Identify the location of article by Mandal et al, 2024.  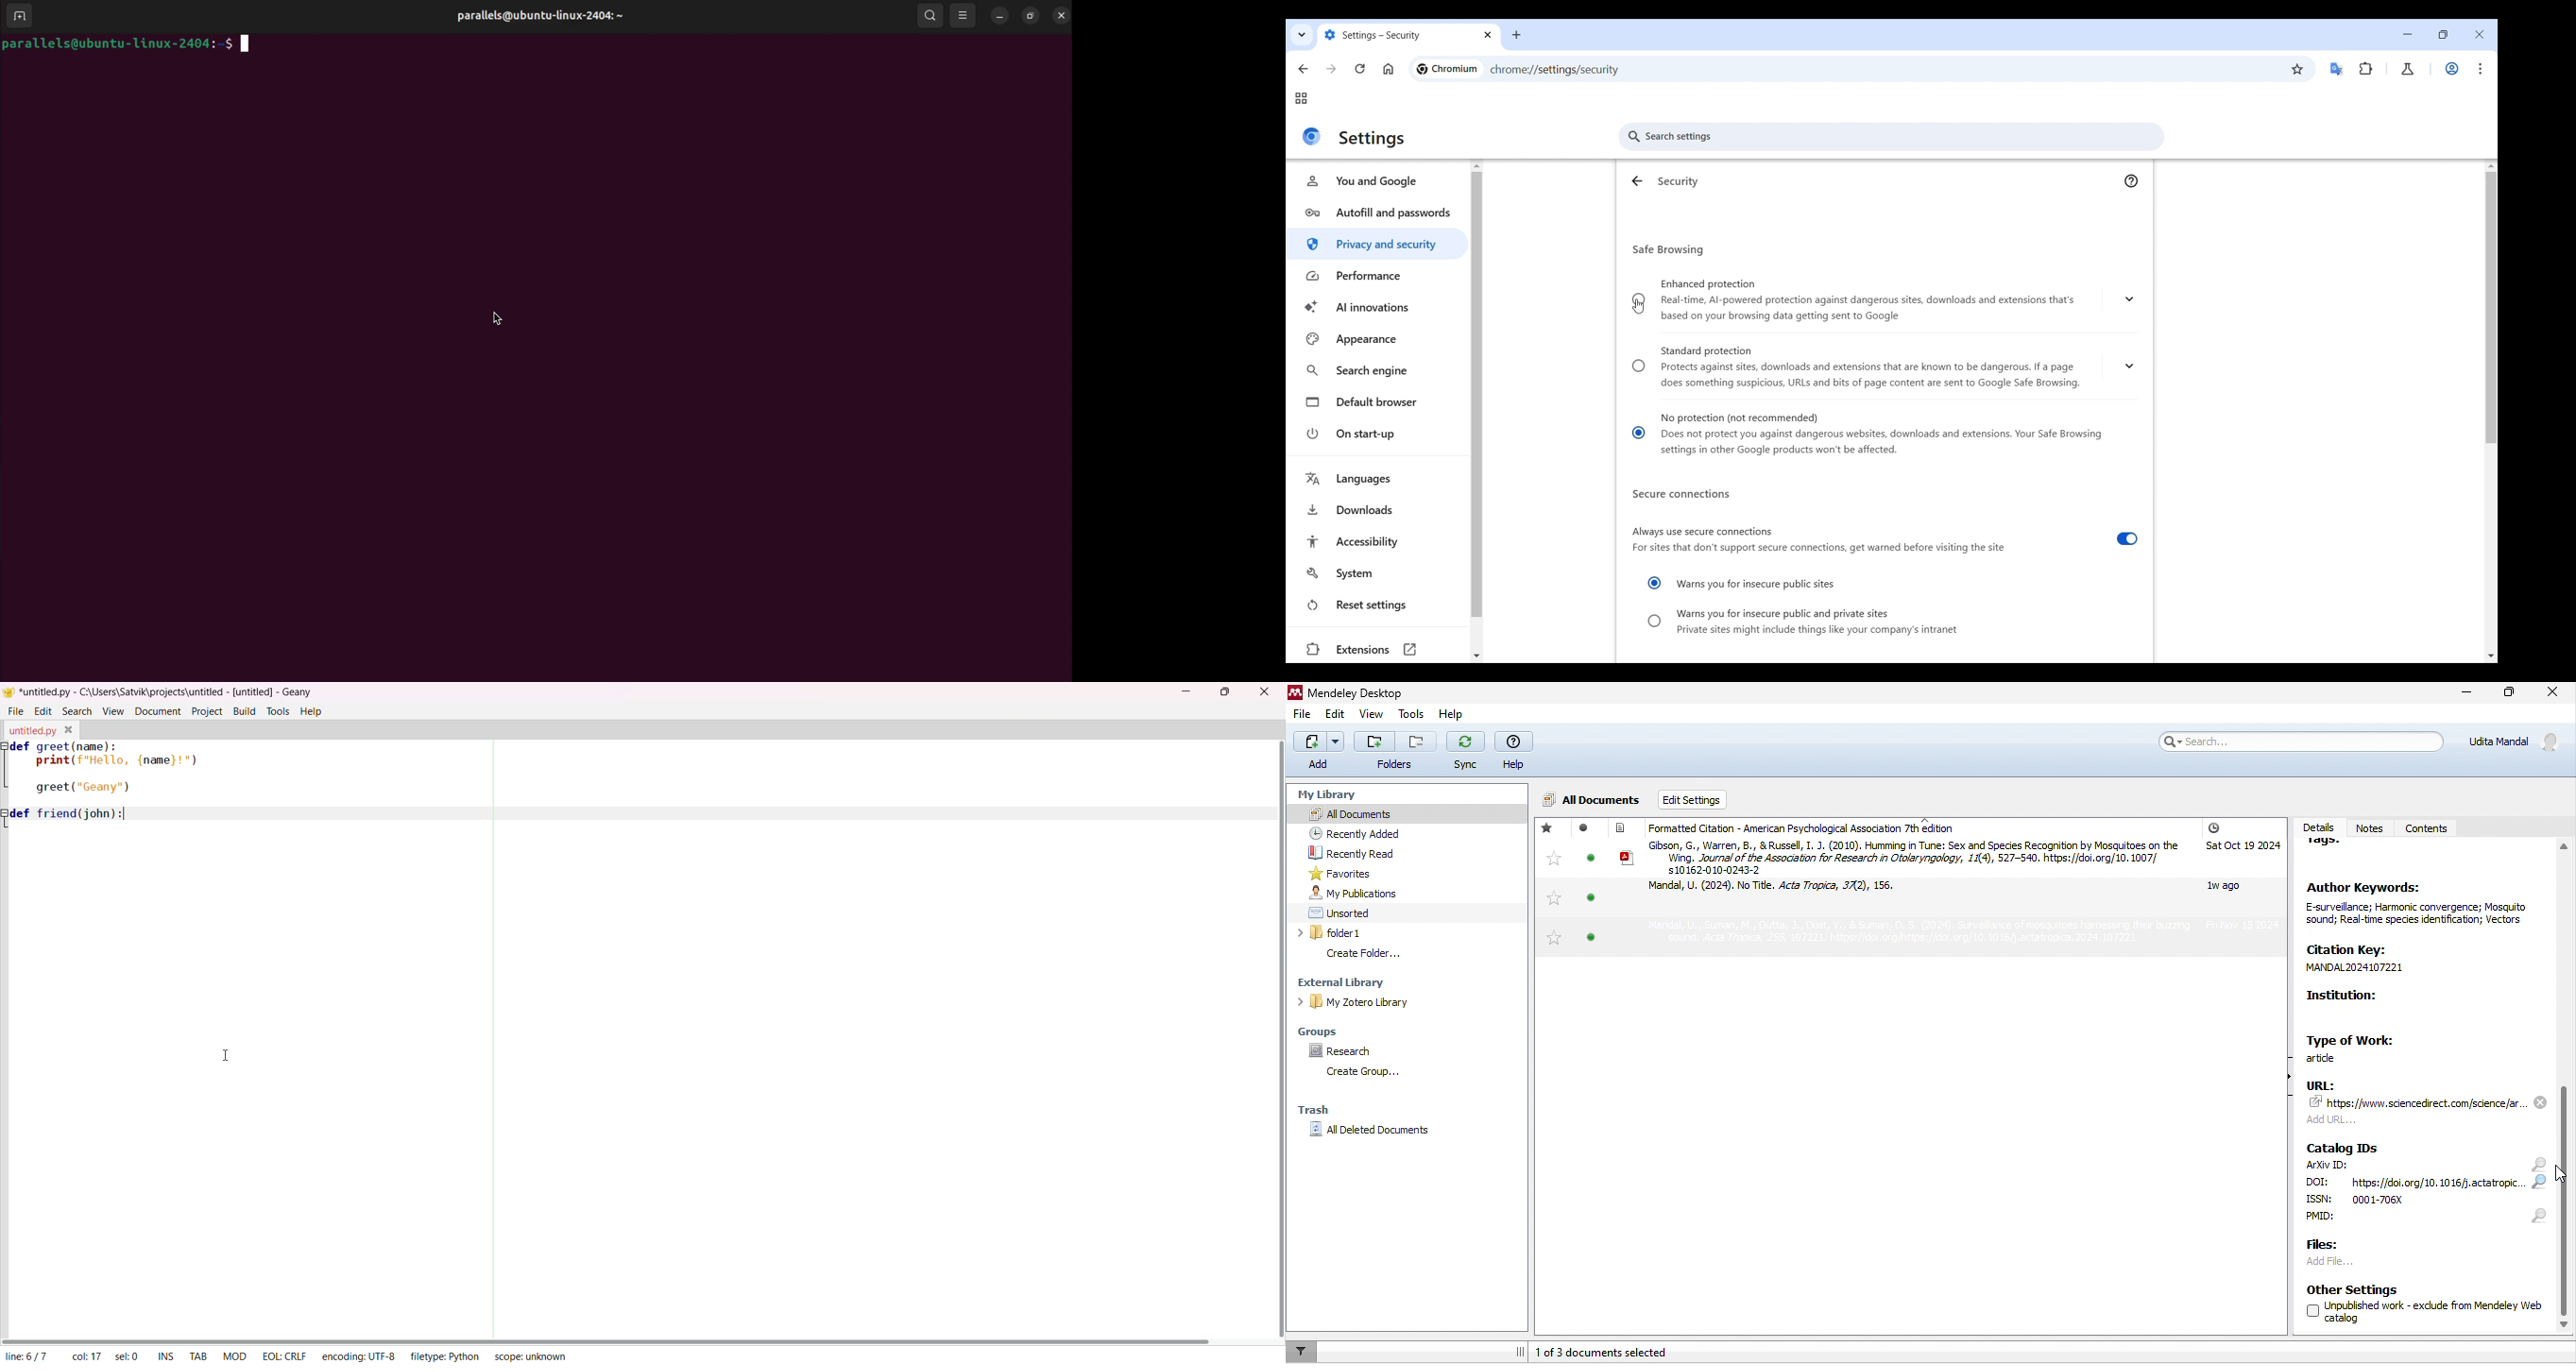
(1897, 935).